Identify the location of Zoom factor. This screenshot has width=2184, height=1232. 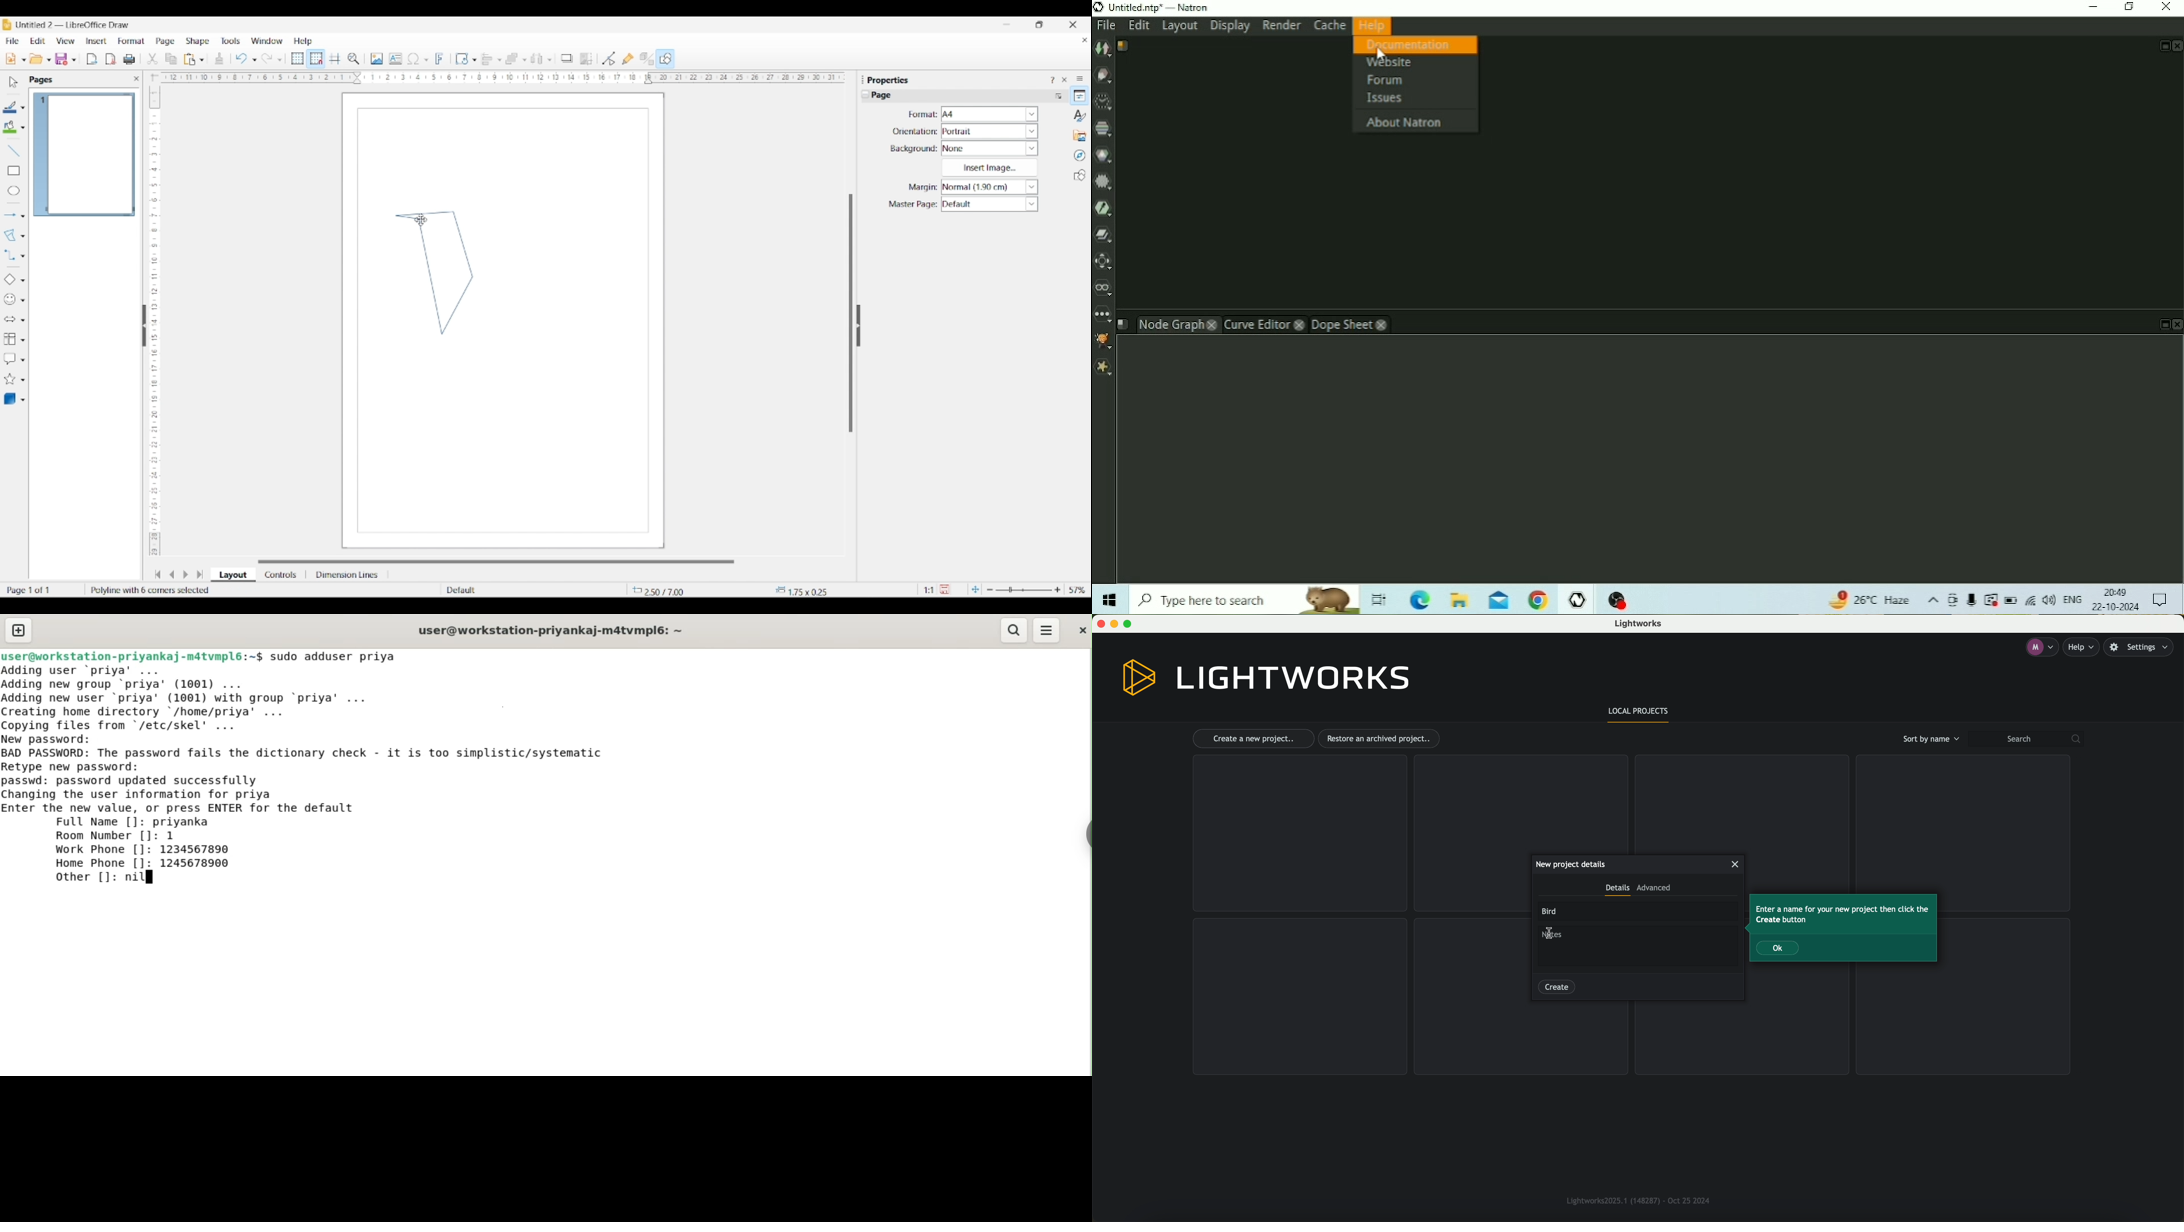
(1078, 590).